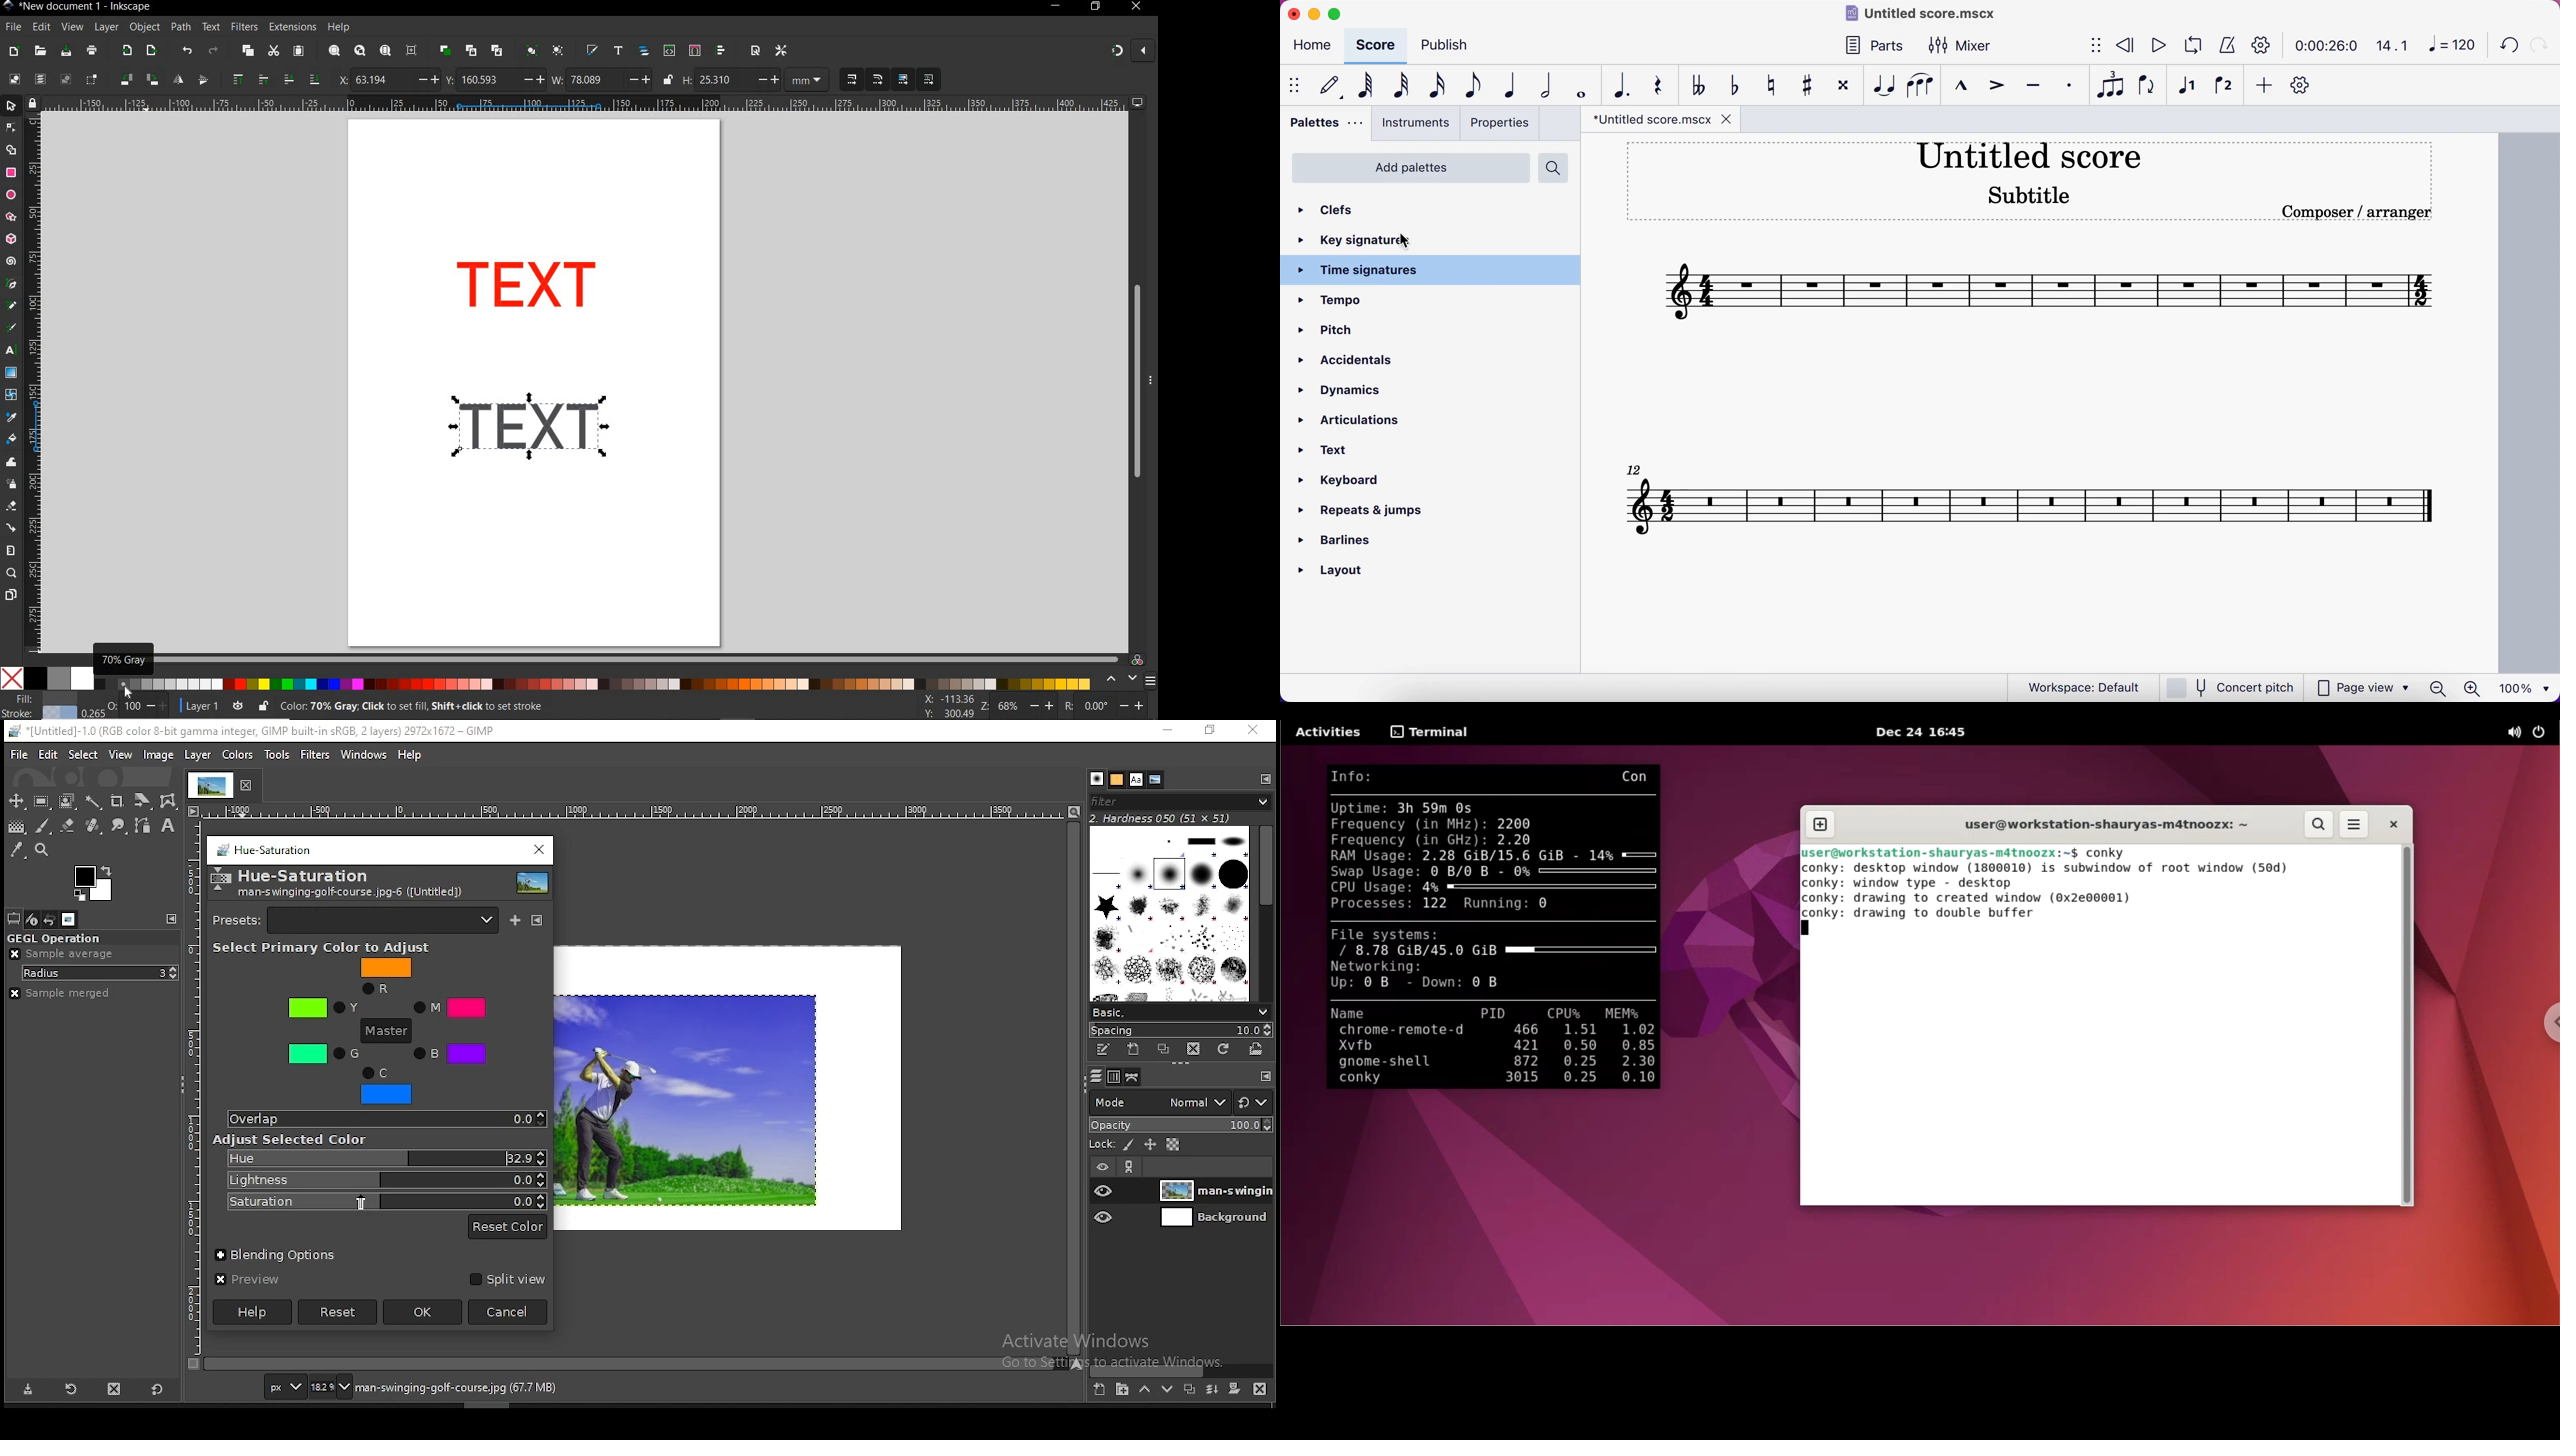 The width and height of the screenshot is (2576, 1456). I want to click on open xml editor, so click(668, 51).